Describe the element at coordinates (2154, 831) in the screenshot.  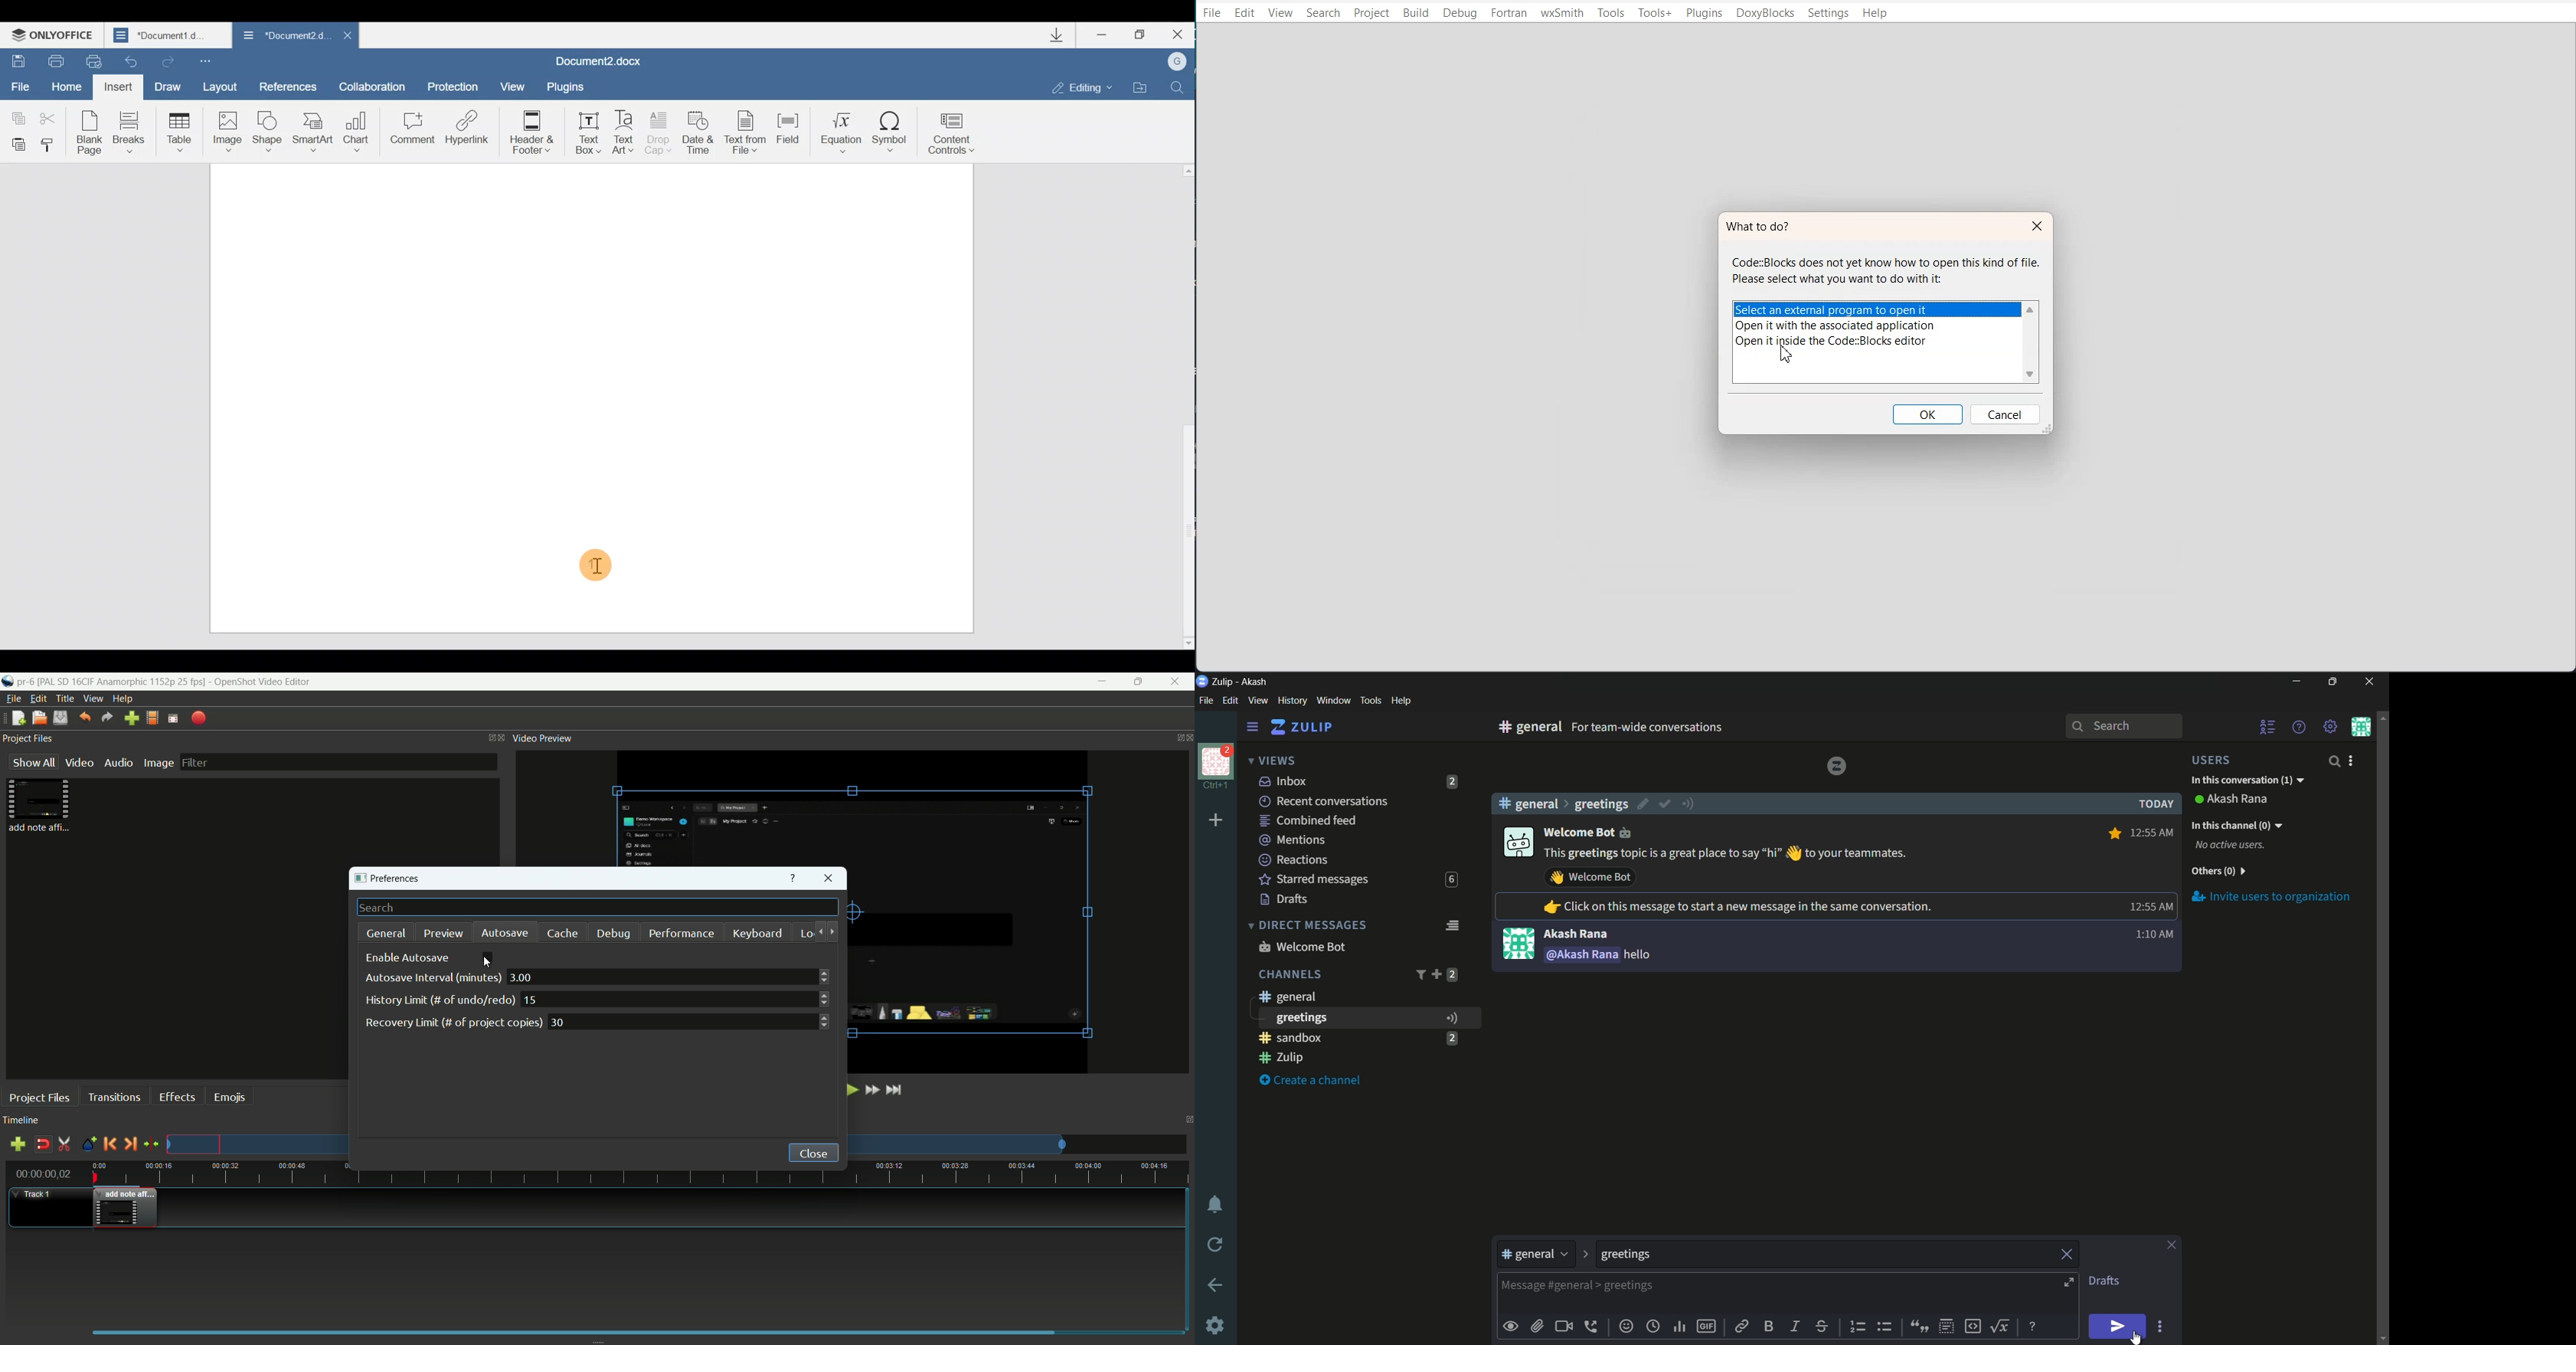
I see `12: 55 AM` at that location.